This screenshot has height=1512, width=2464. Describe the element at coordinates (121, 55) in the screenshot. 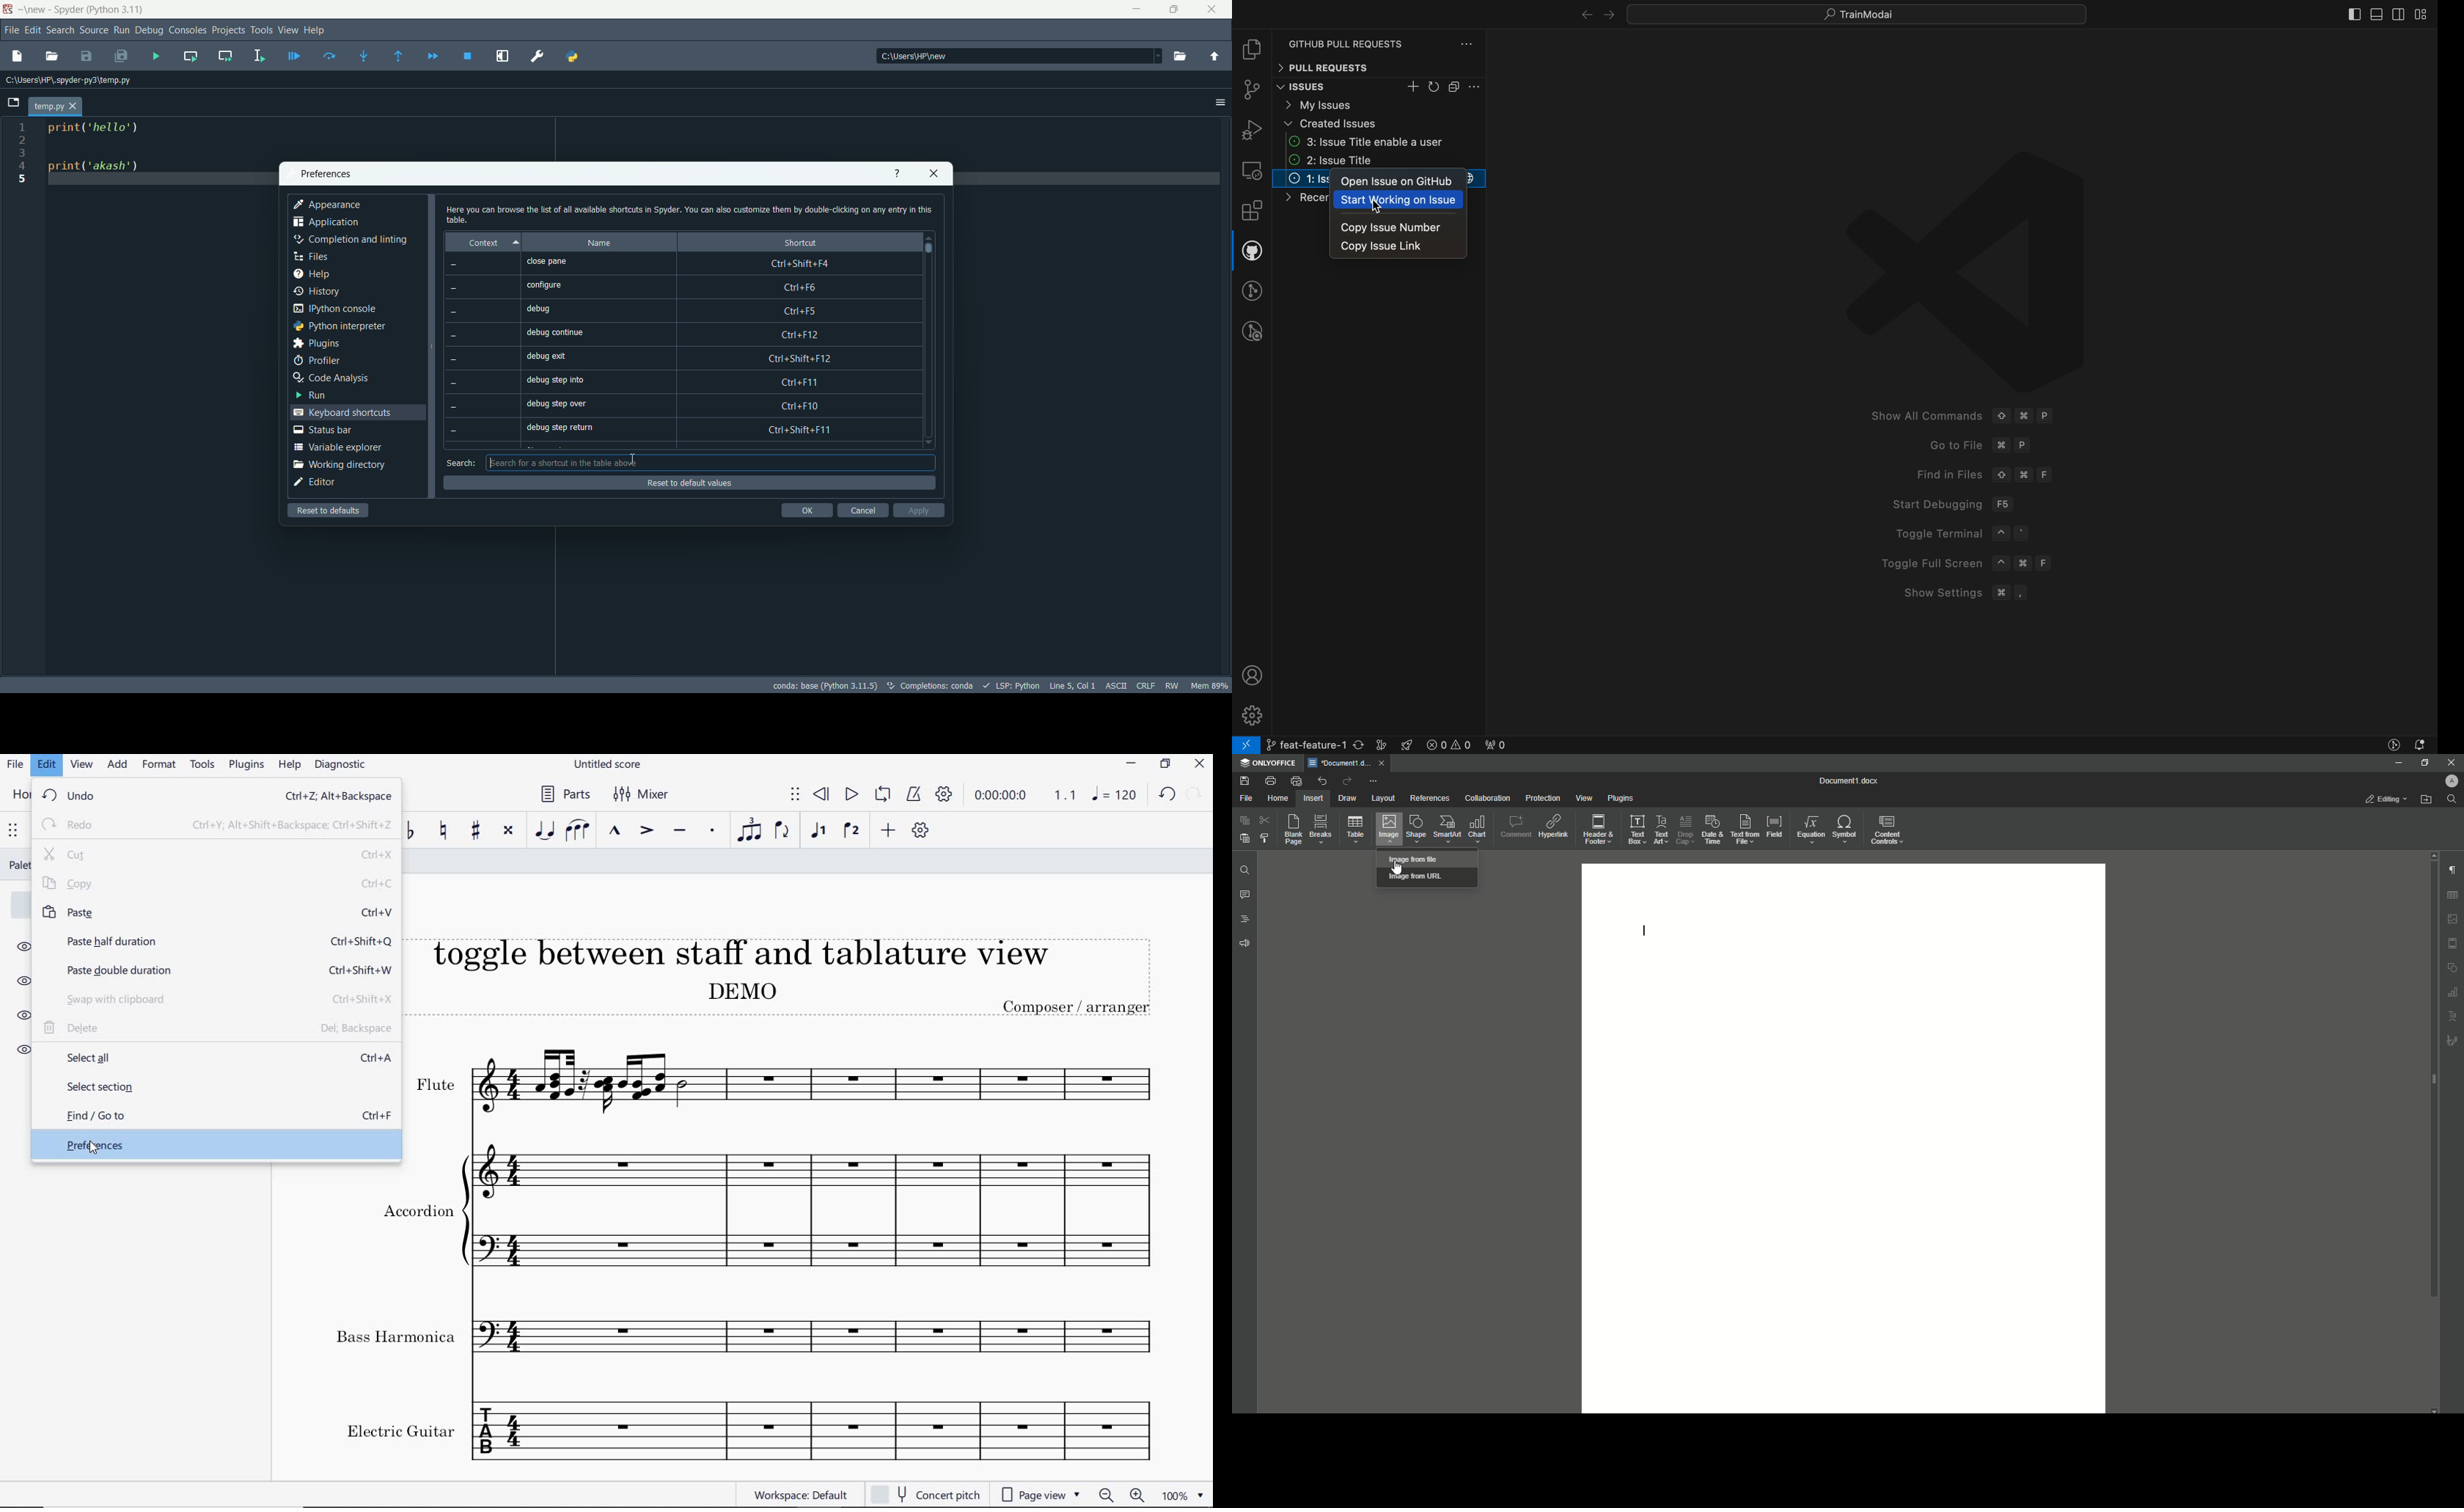

I see `save all files` at that location.